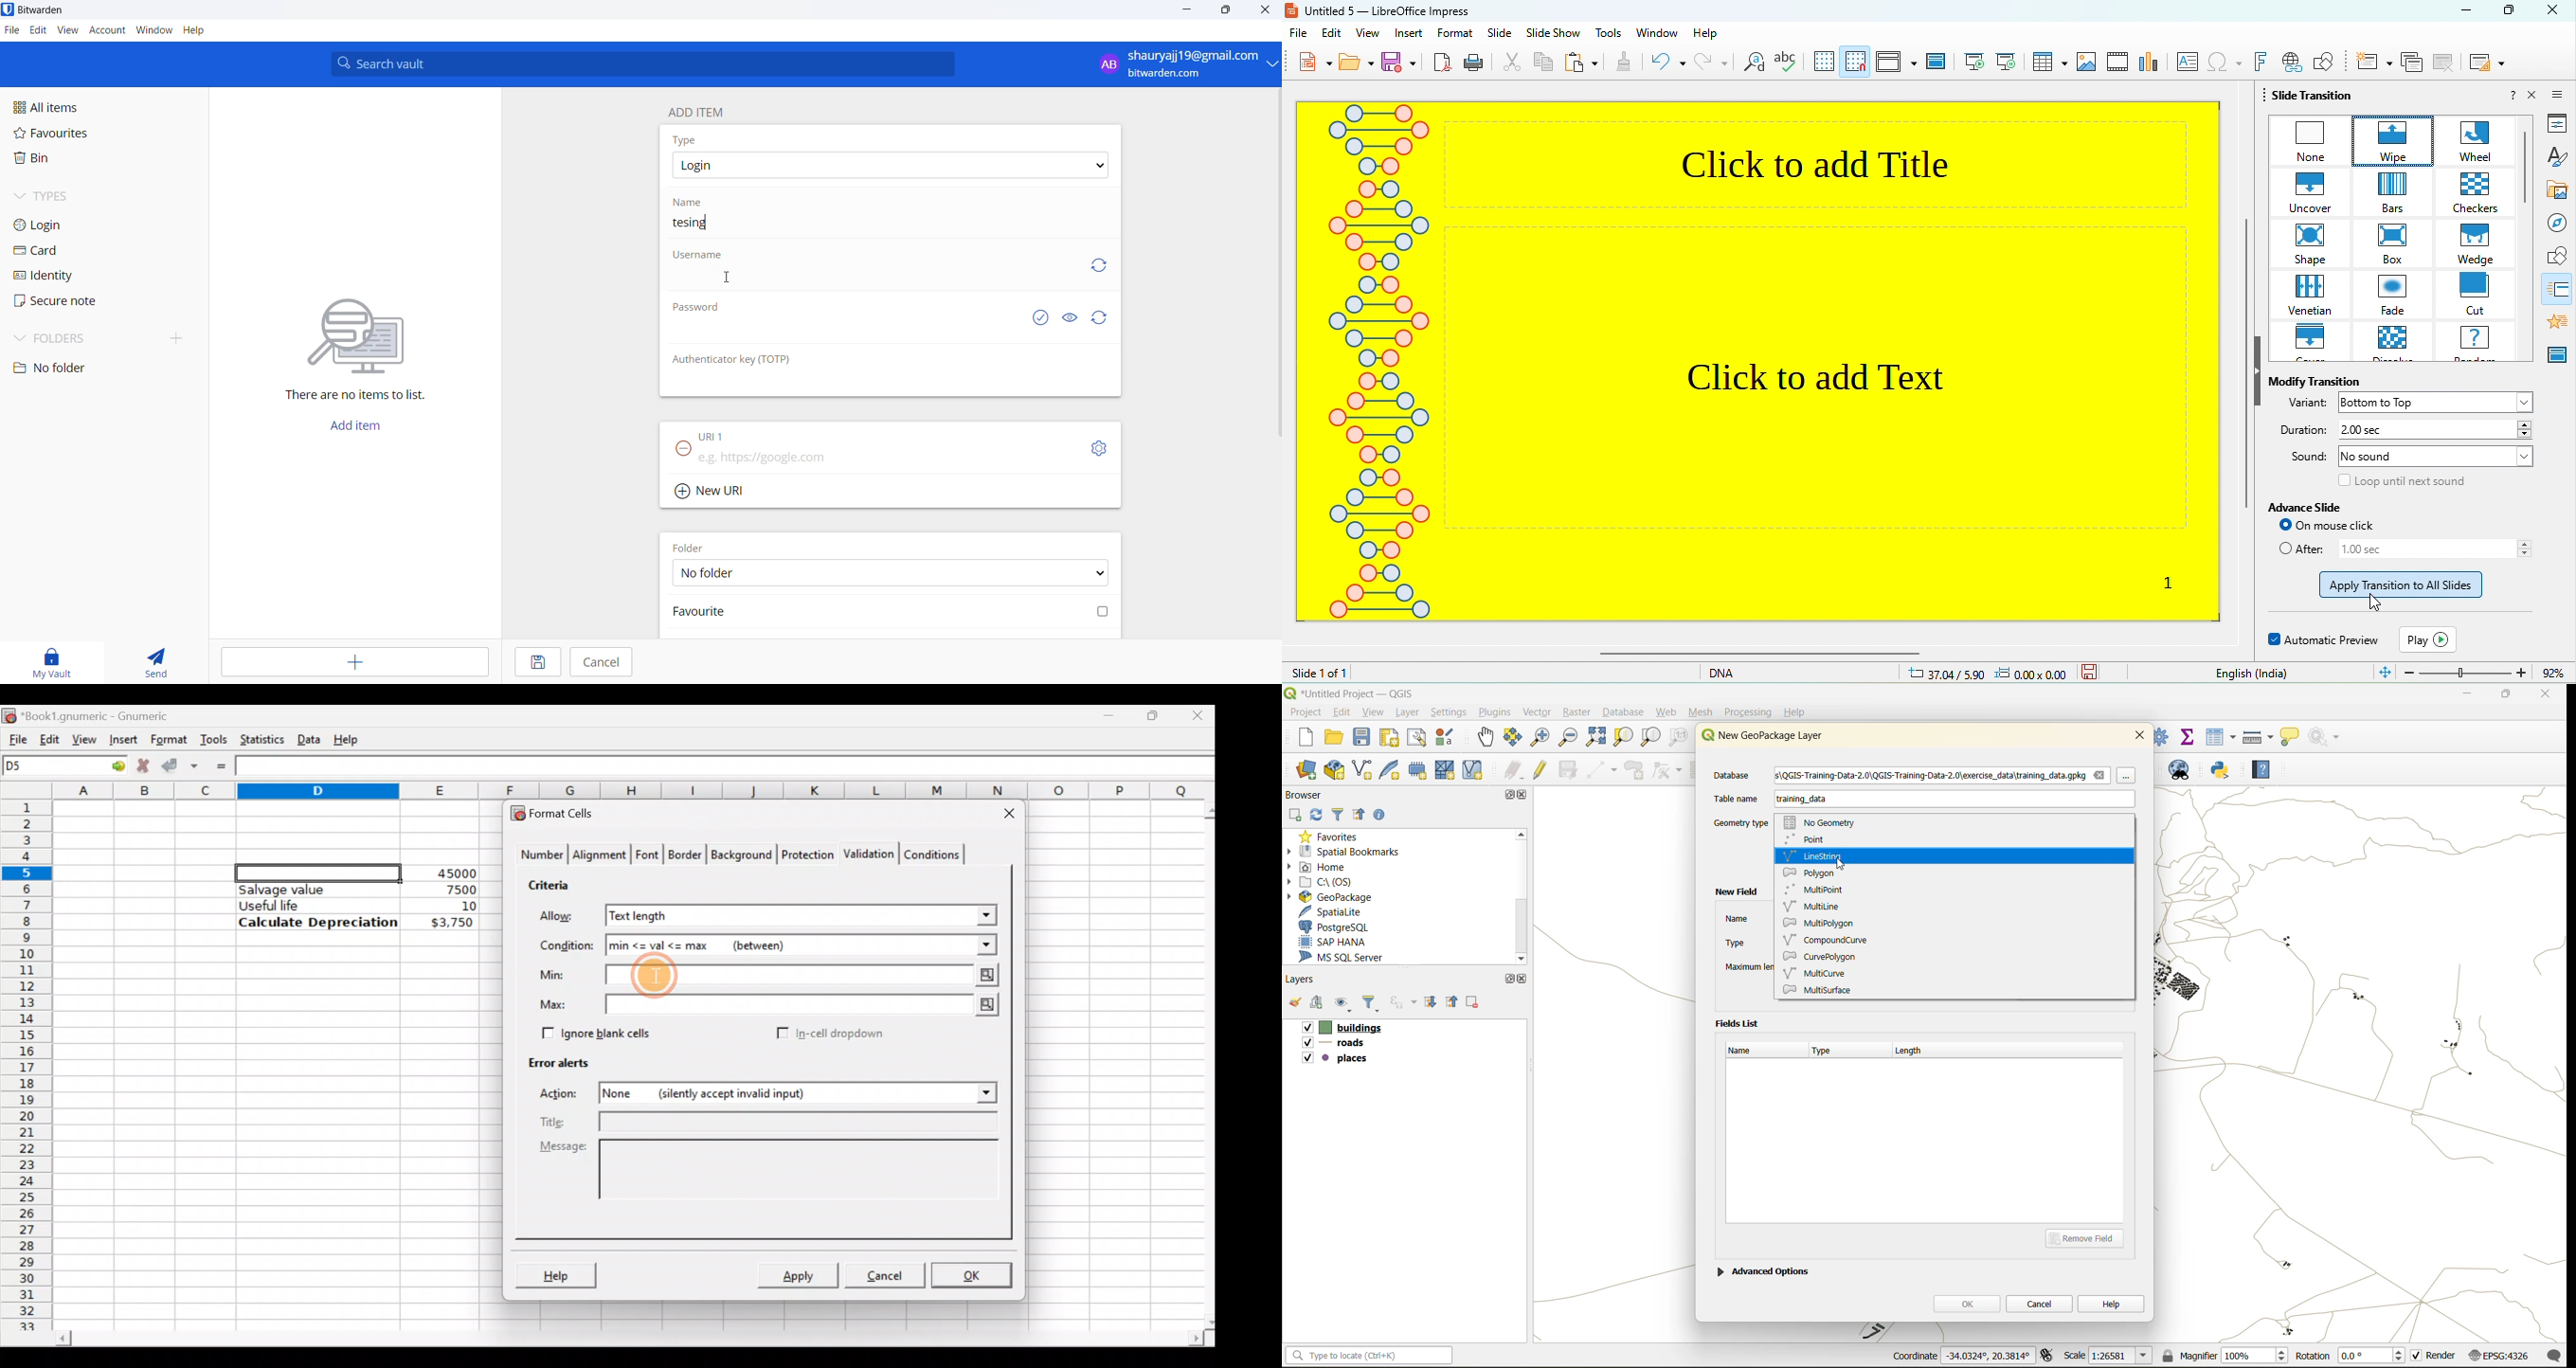 The image size is (2576, 1372). What do you see at coordinates (741, 854) in the screenshot?
I see `Background` at bounding box center [741, 854].